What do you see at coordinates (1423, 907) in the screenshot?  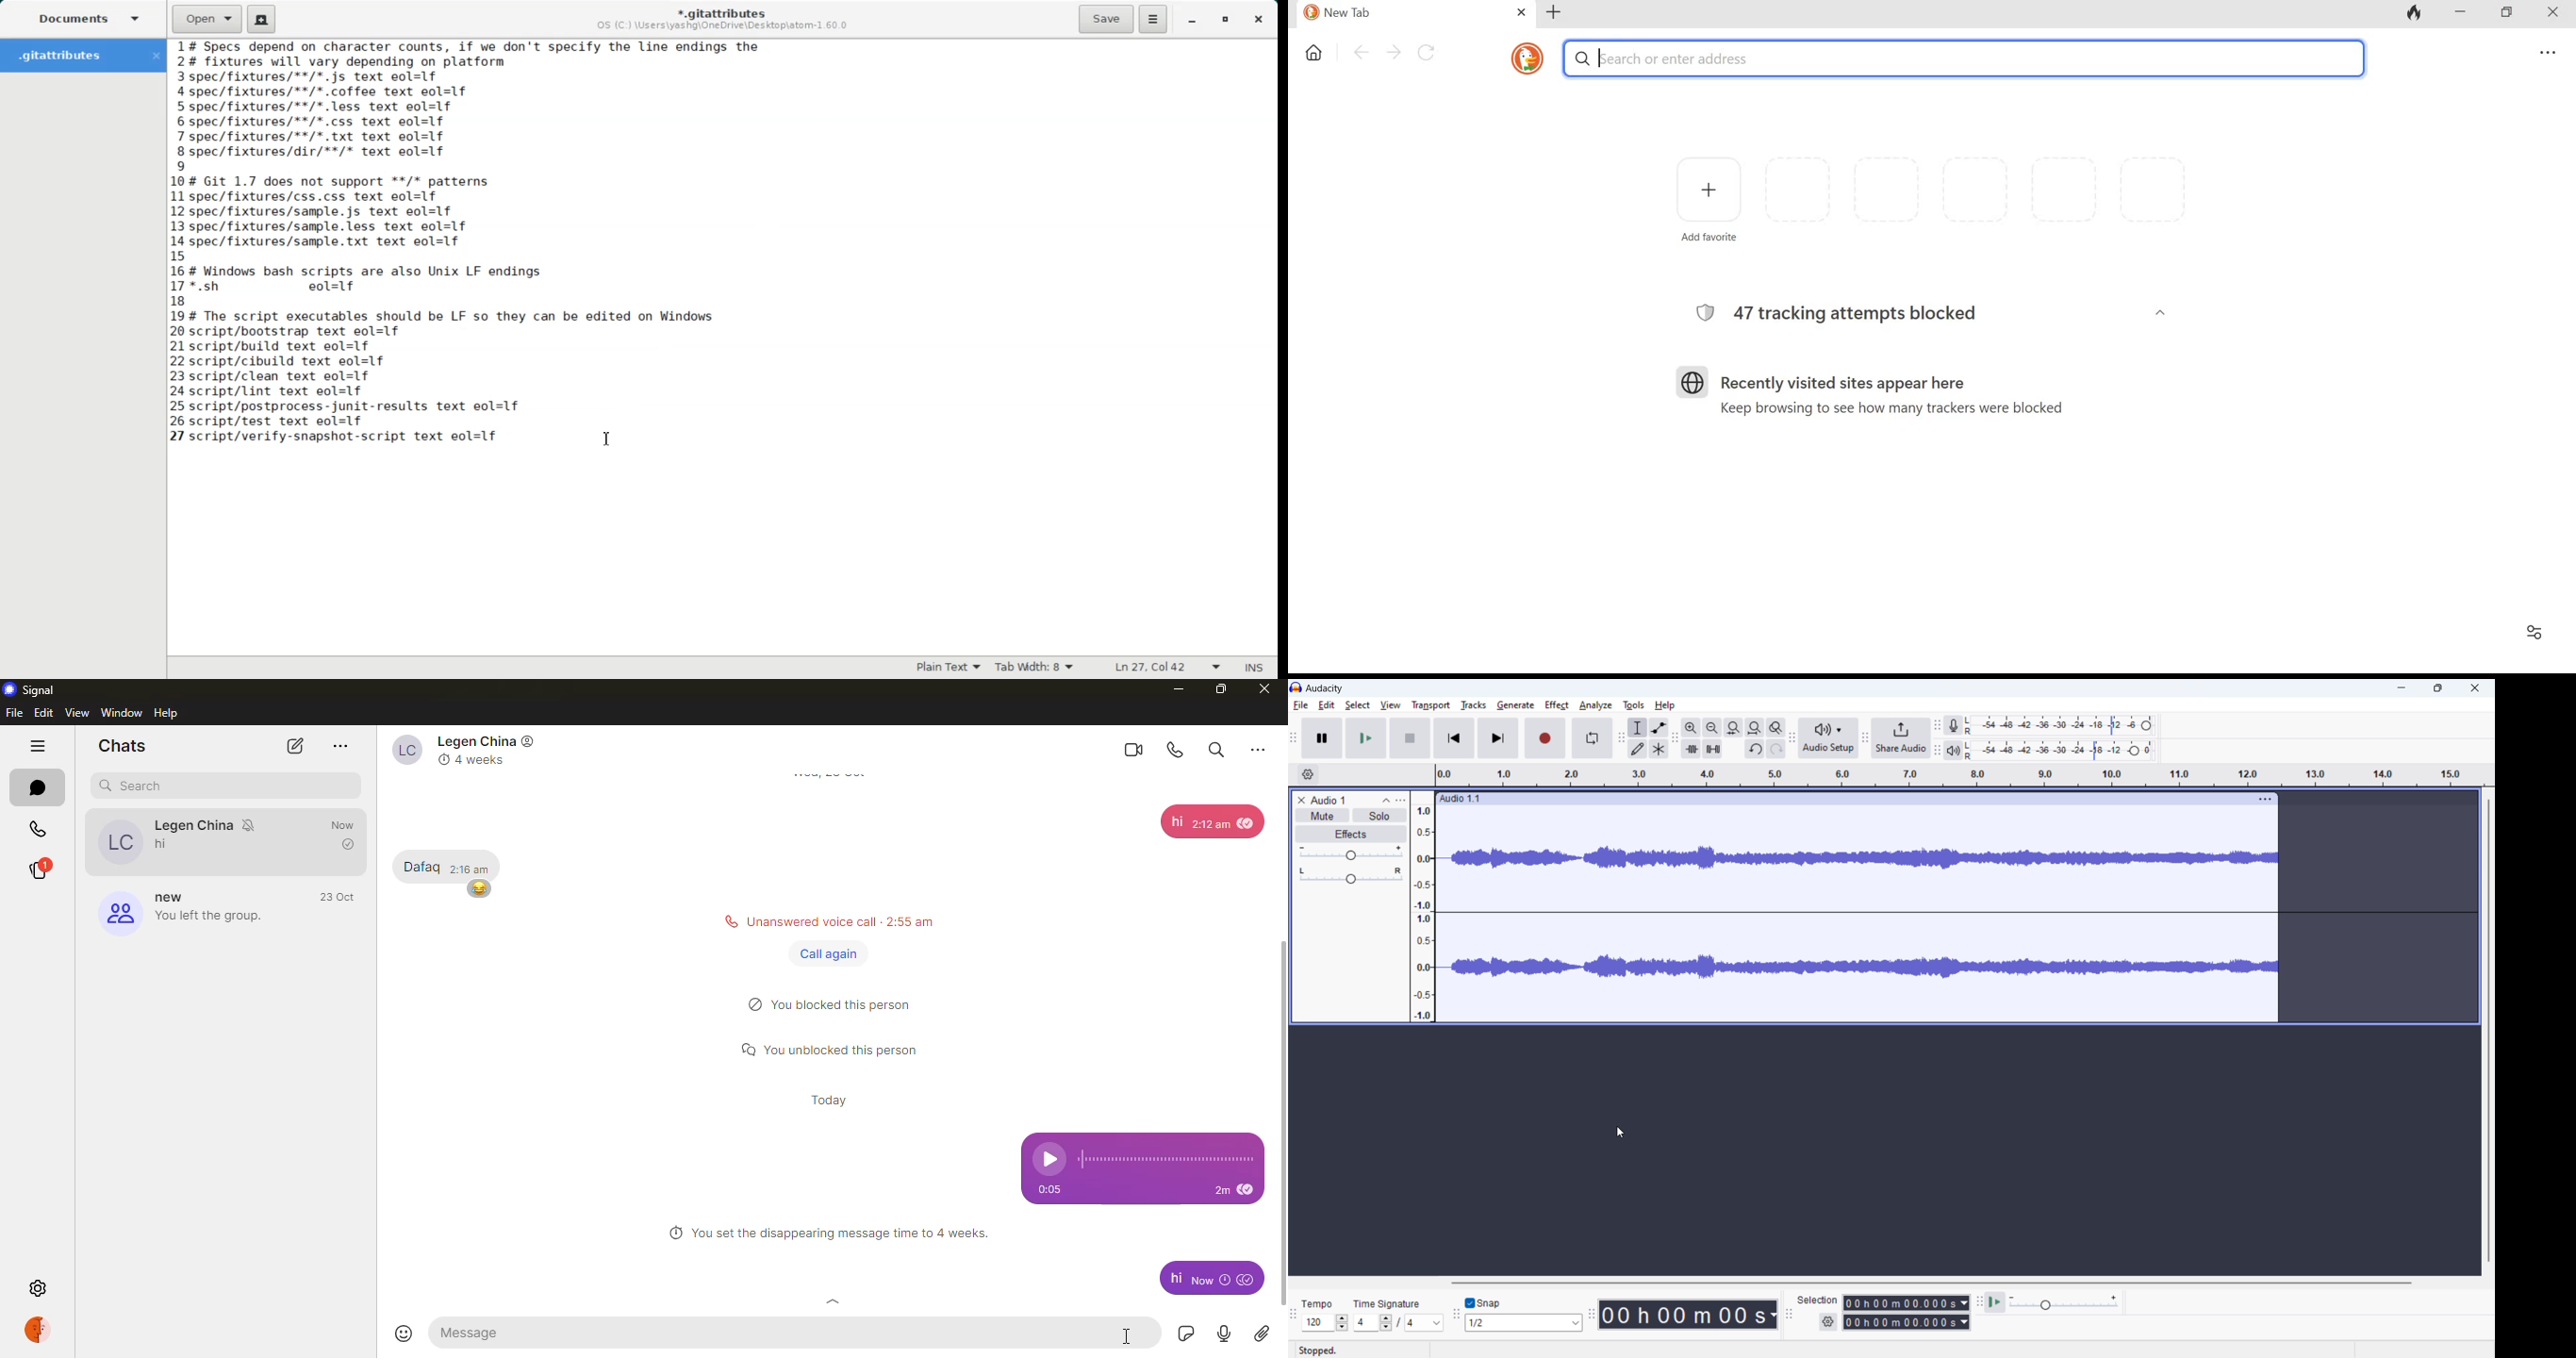 I see `amplitude` at bounding box center [1423, 907].